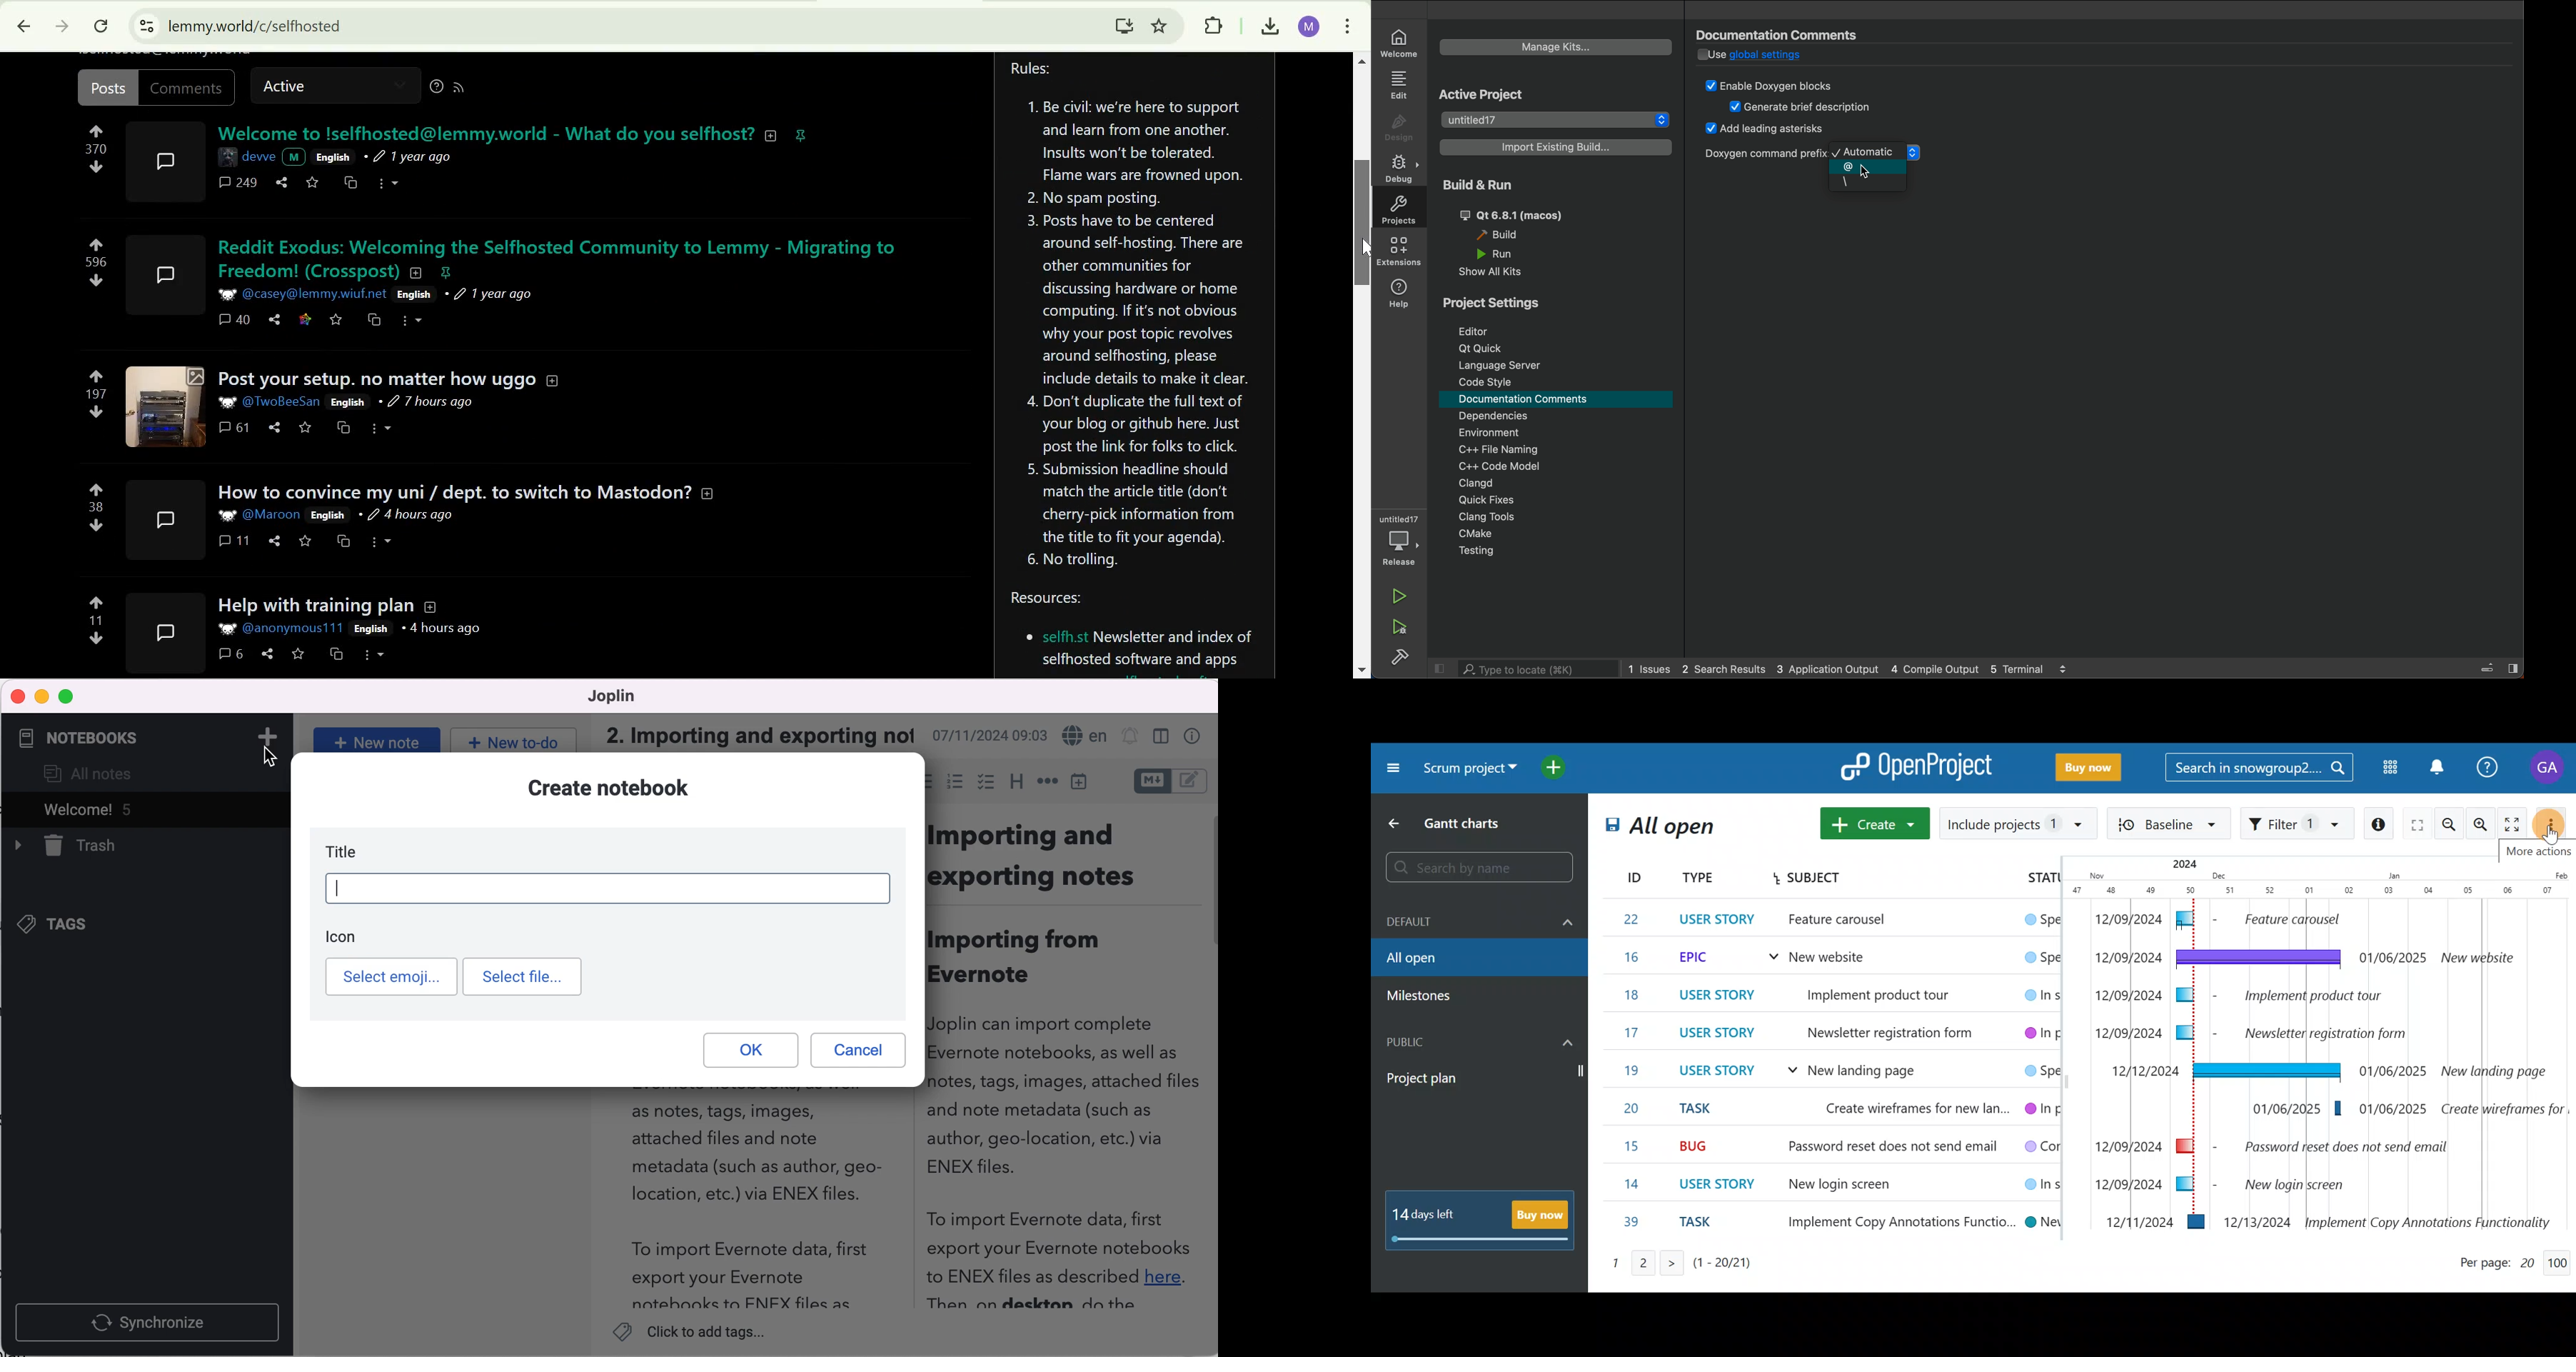  I want to click on How to convince my uni/dept. to switch to Mastodon?, so click(452, 492).